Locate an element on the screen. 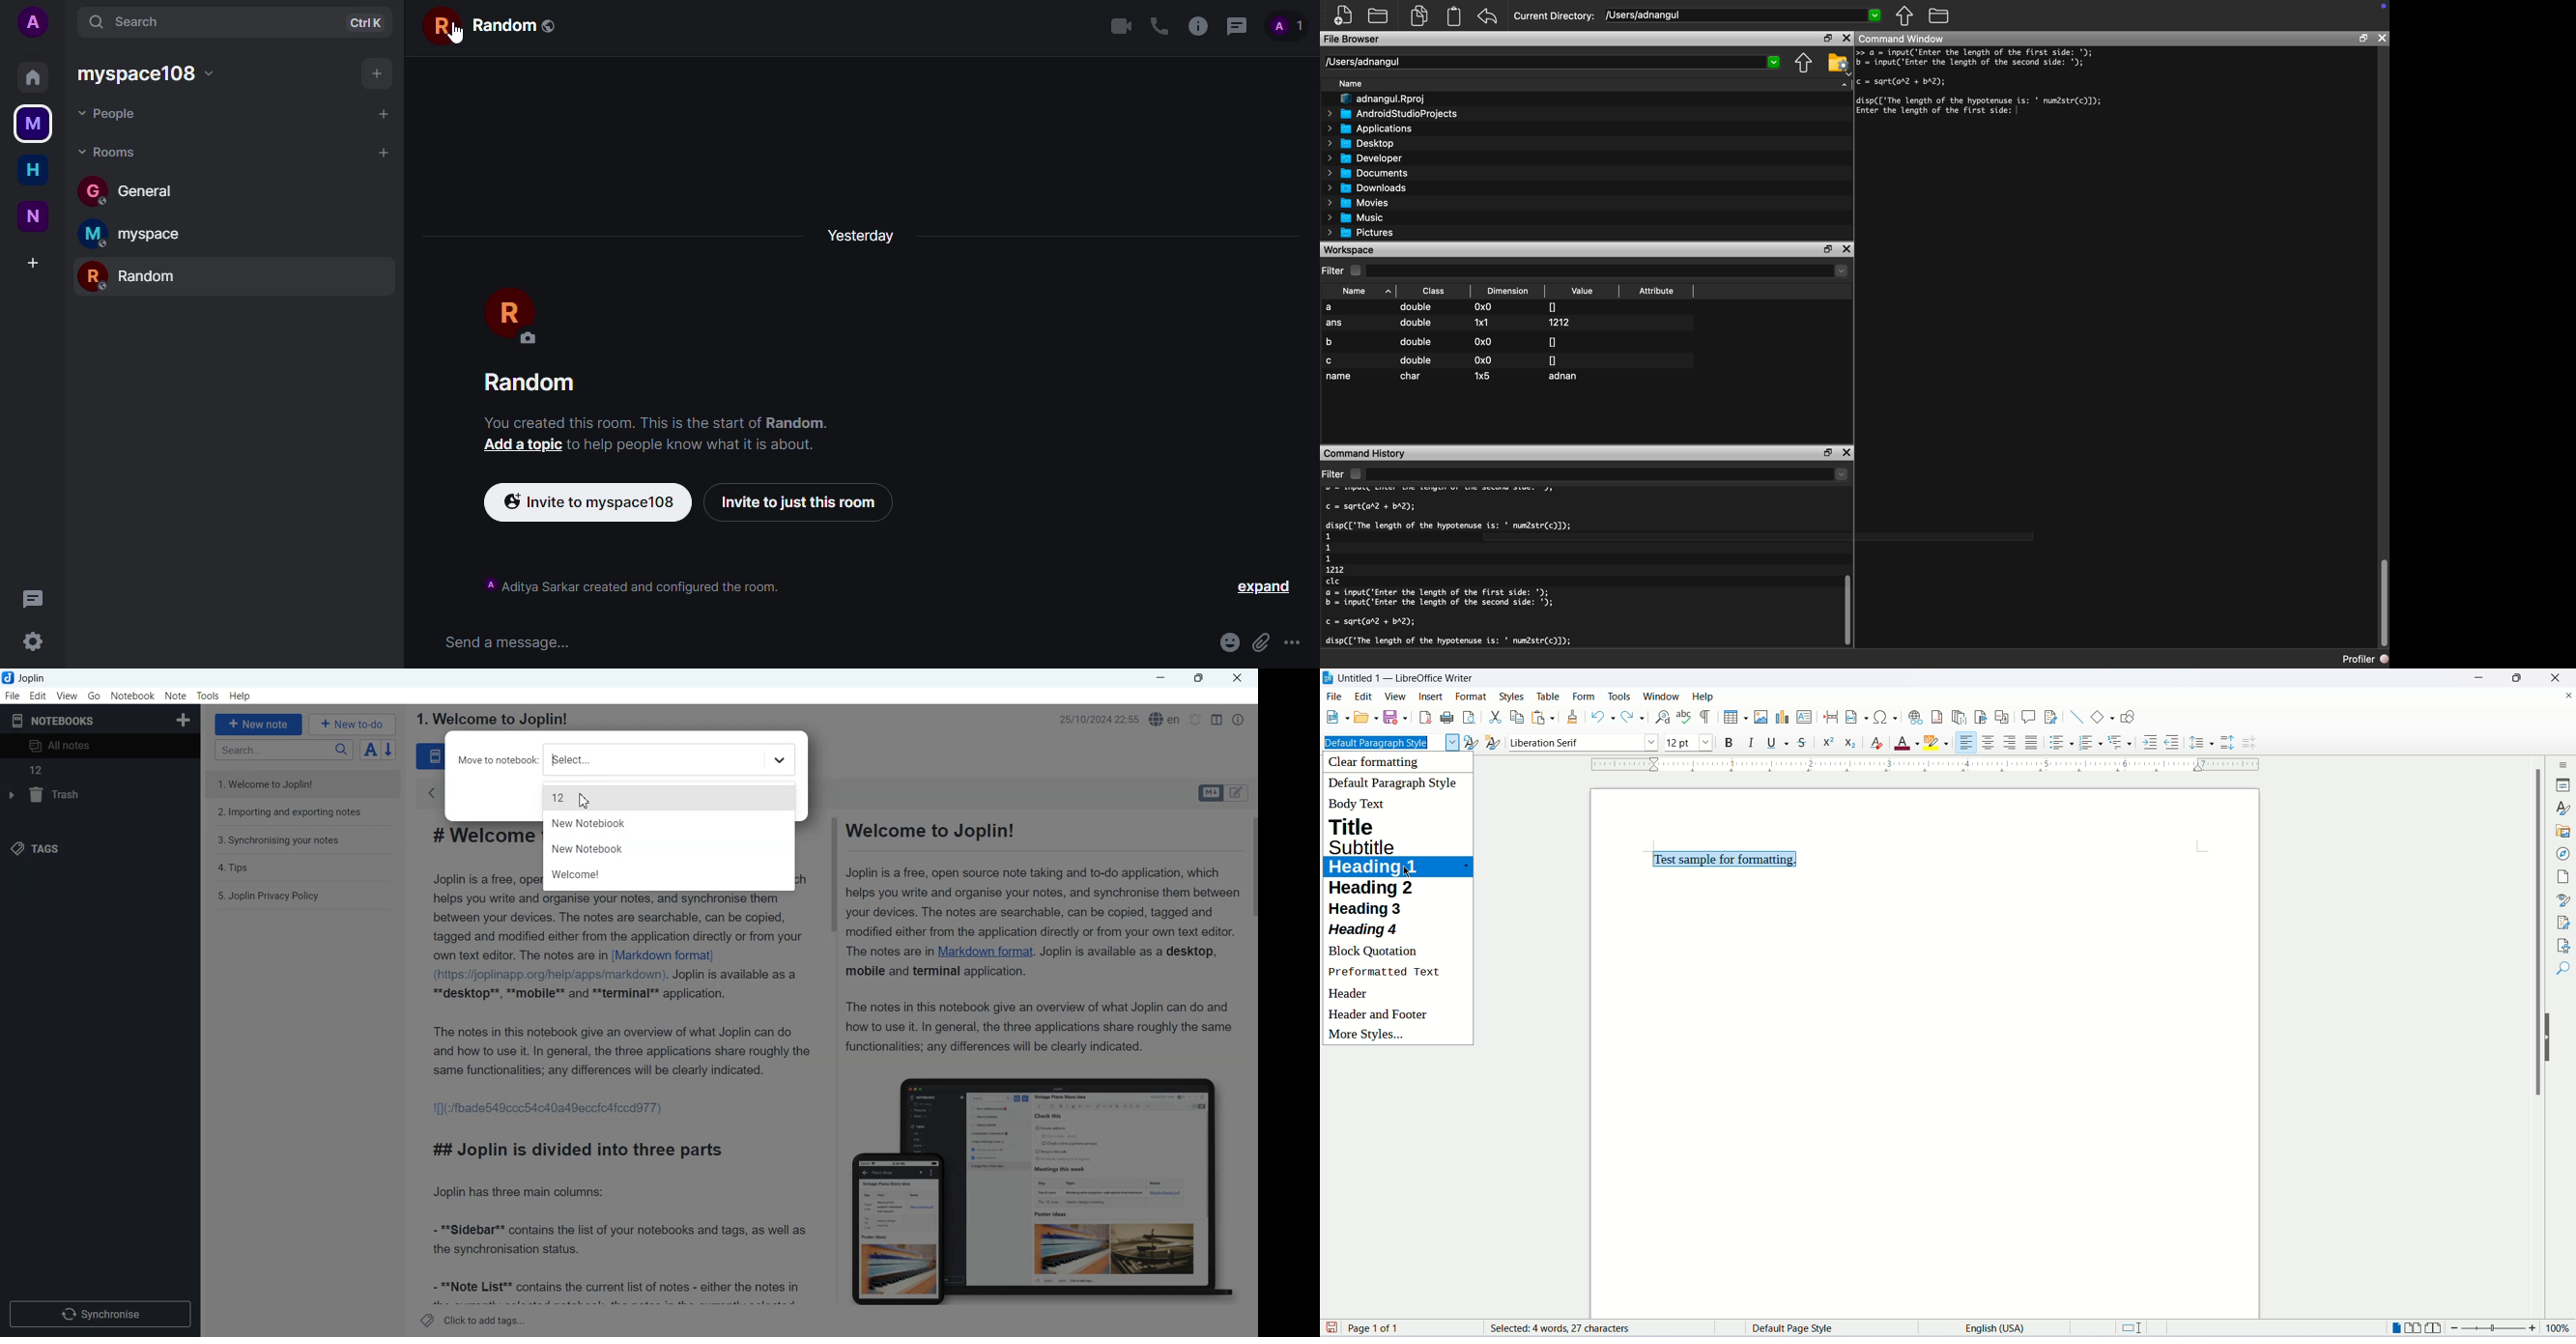 The height and width of the screenshot is (1344, 2576). /USers/adnangul is located at coordinates (1744, 15).